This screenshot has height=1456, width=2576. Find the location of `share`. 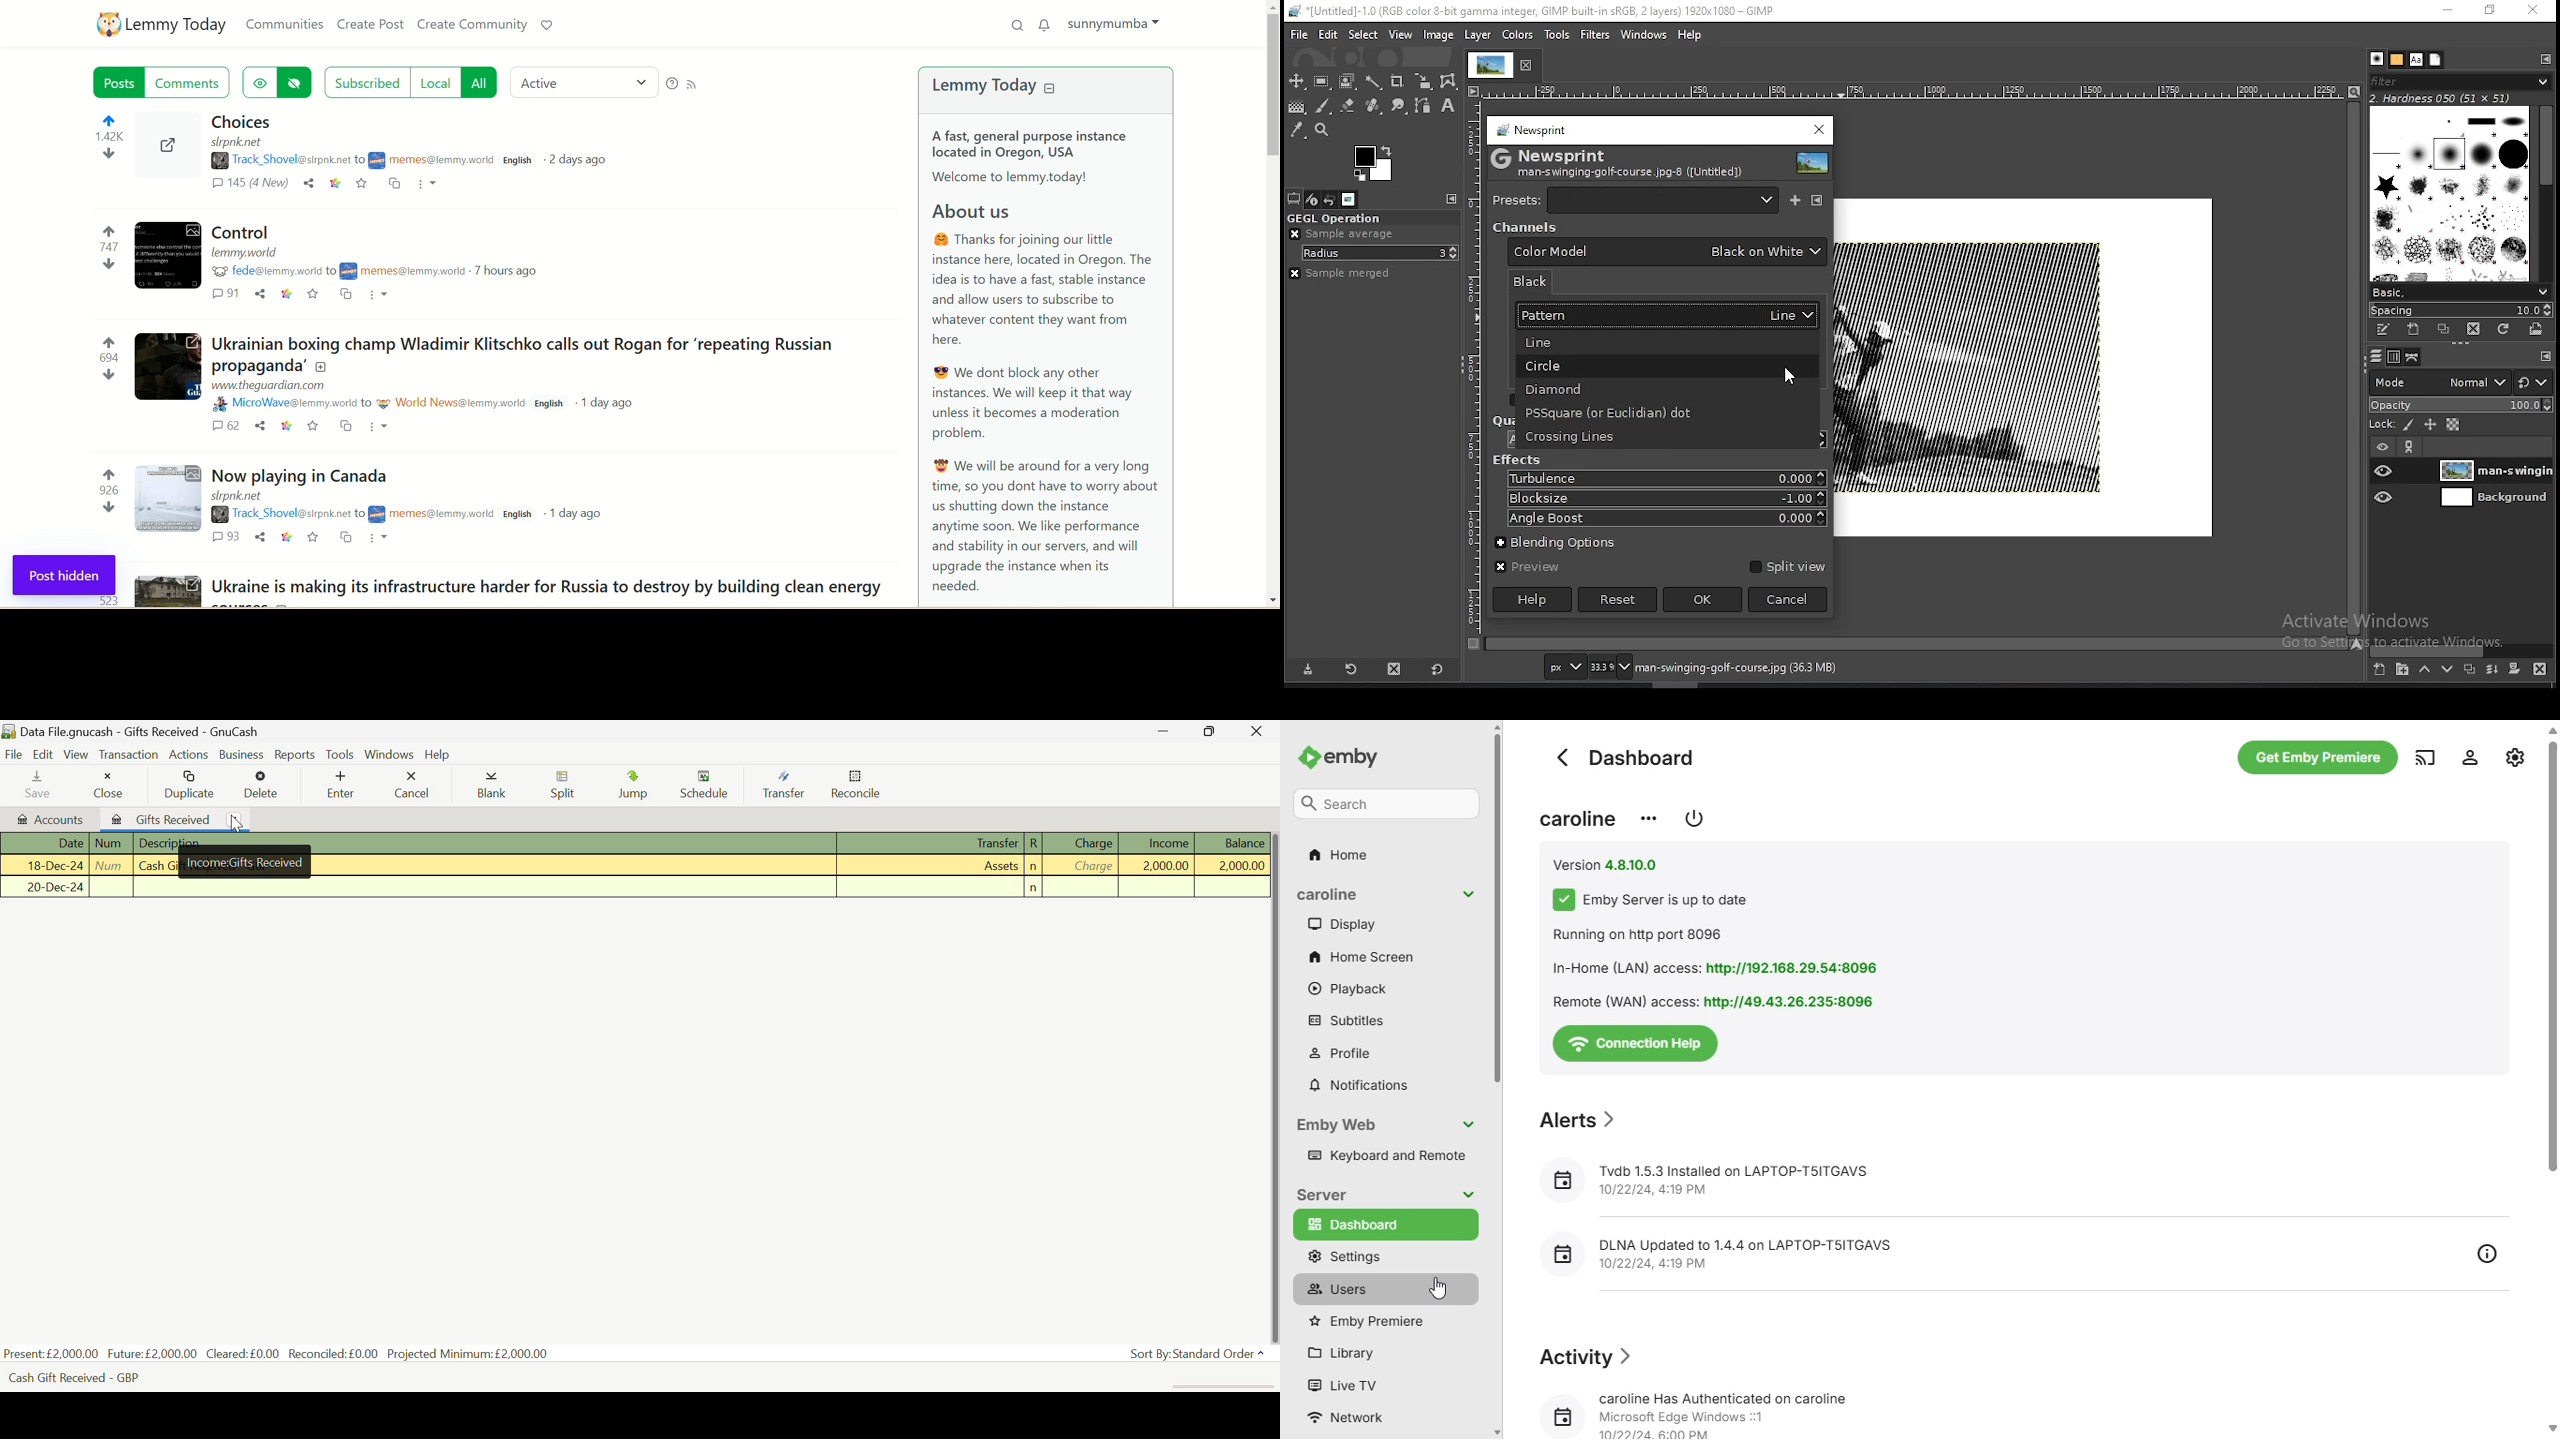

share is located at coordinates (259, 425).